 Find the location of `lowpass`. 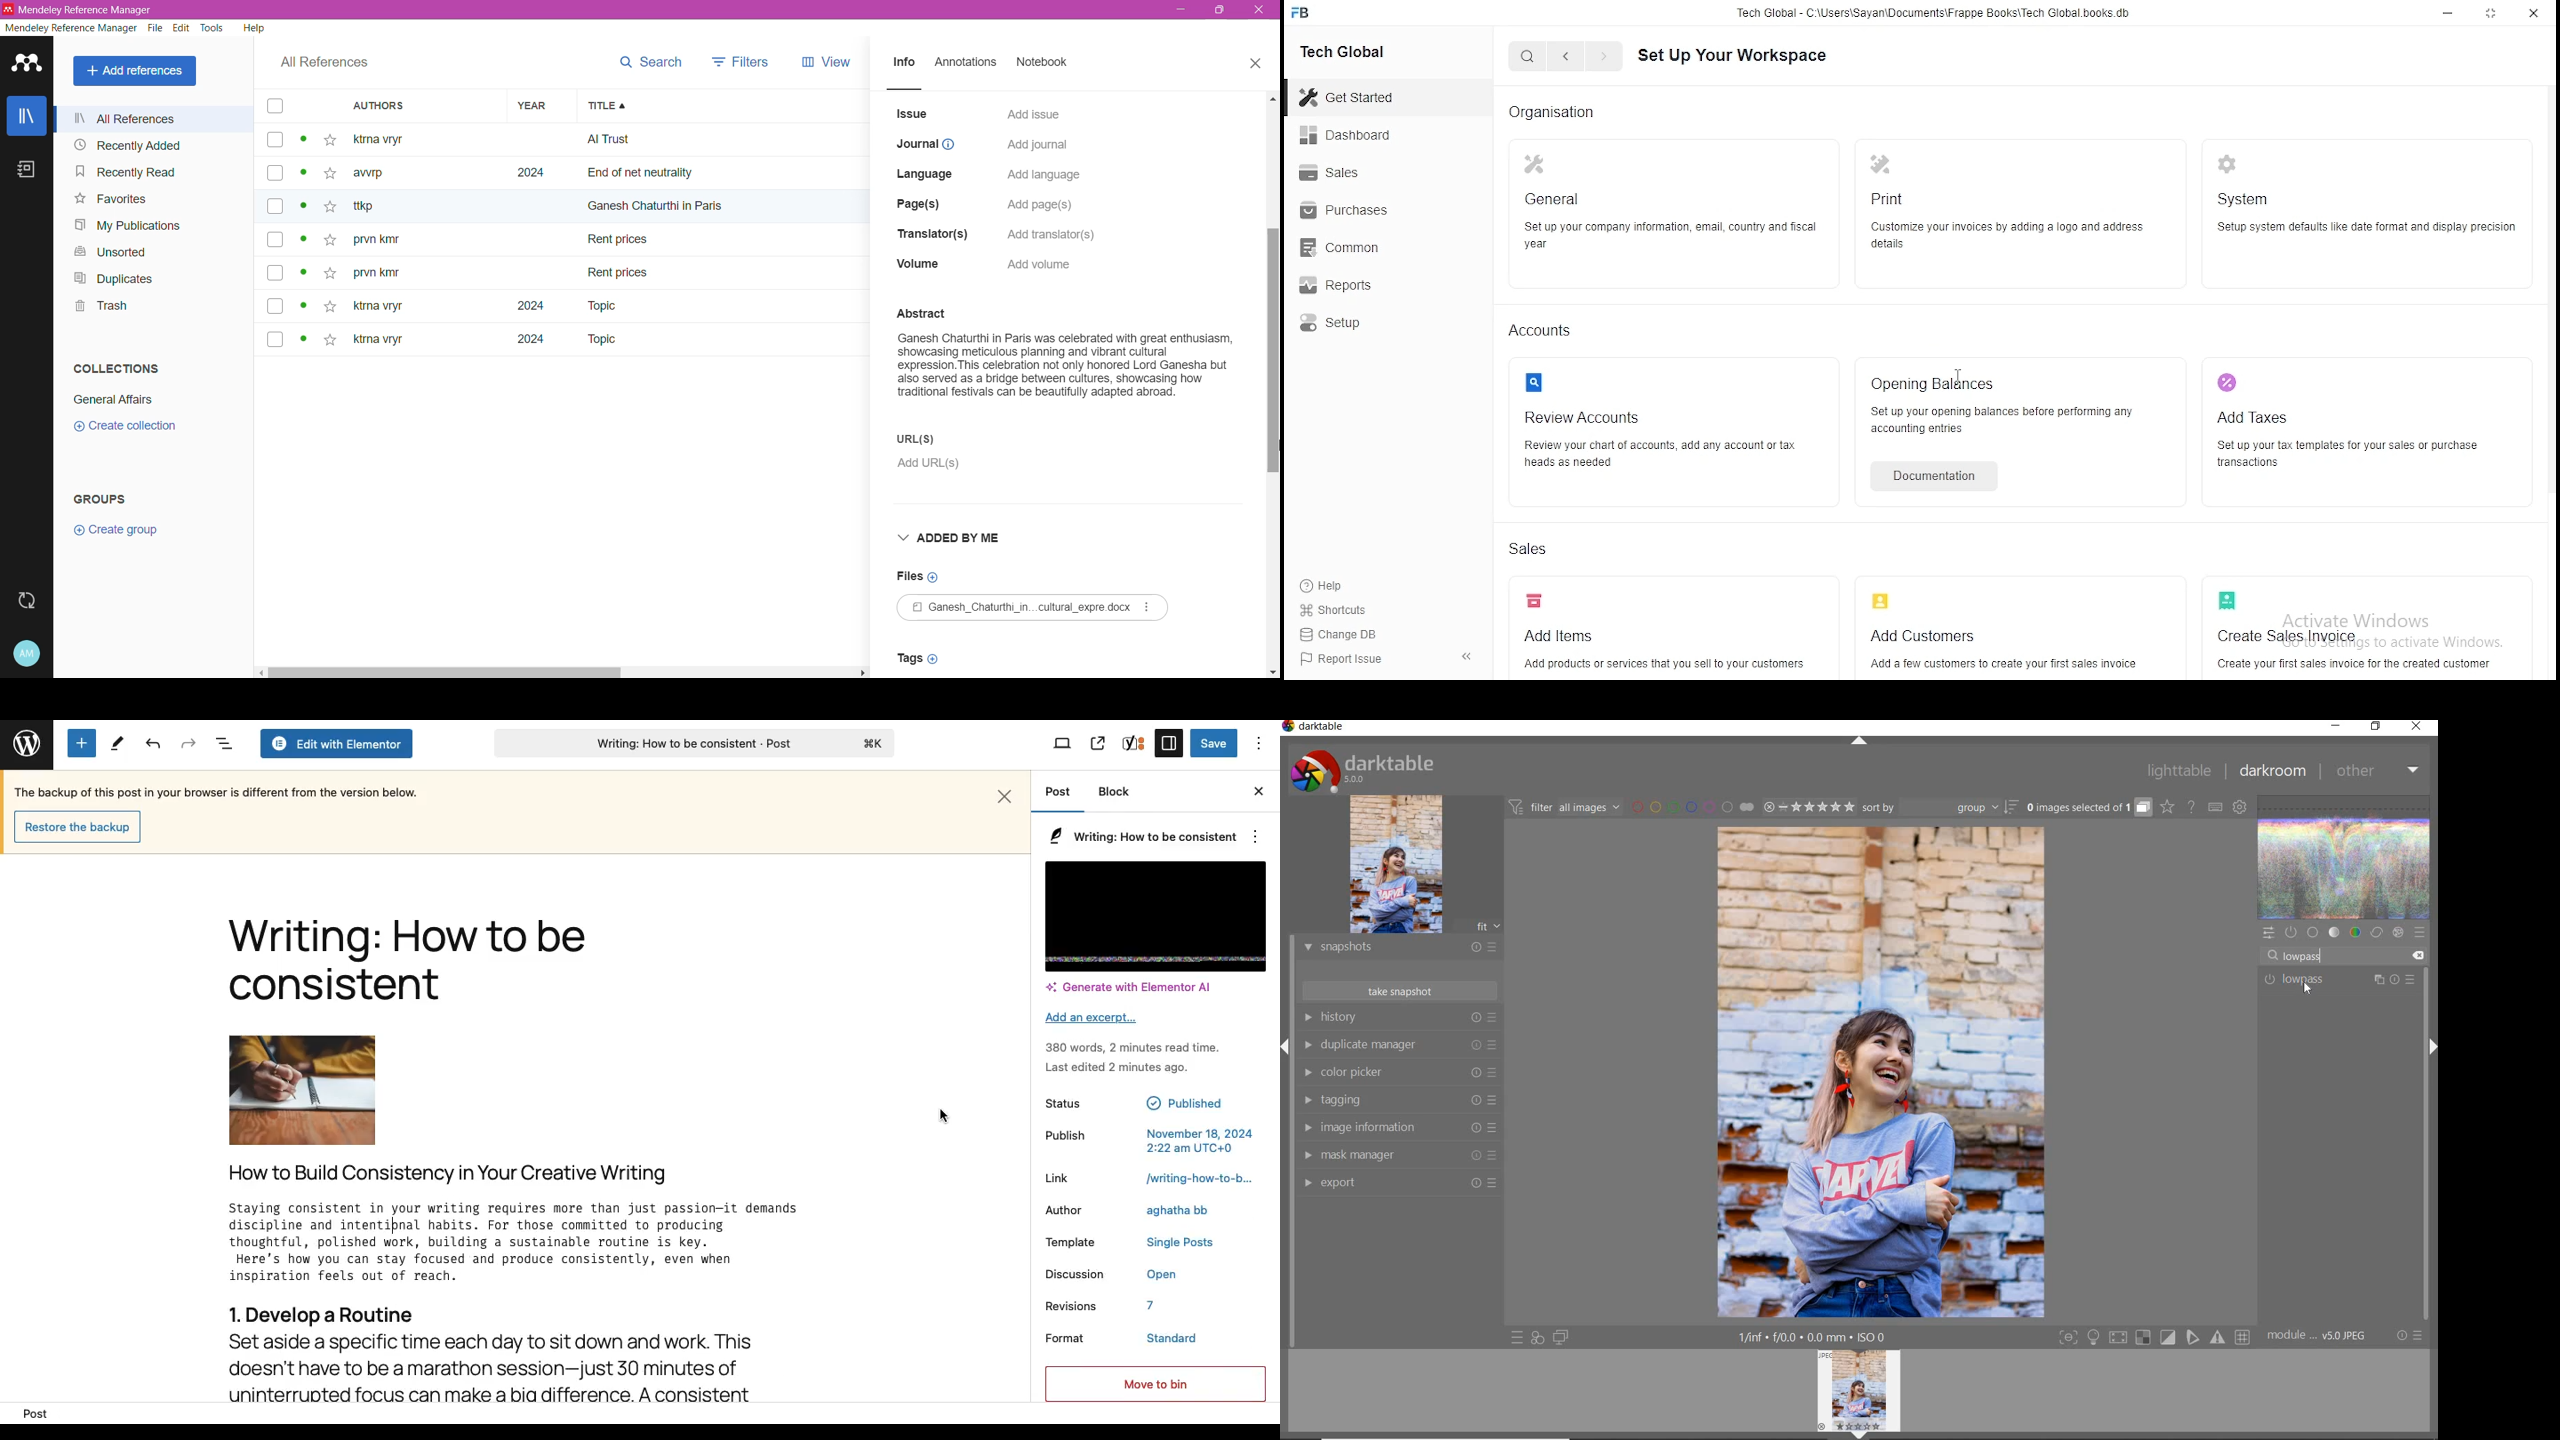

lowpass is located at coordinates (2309, 957).